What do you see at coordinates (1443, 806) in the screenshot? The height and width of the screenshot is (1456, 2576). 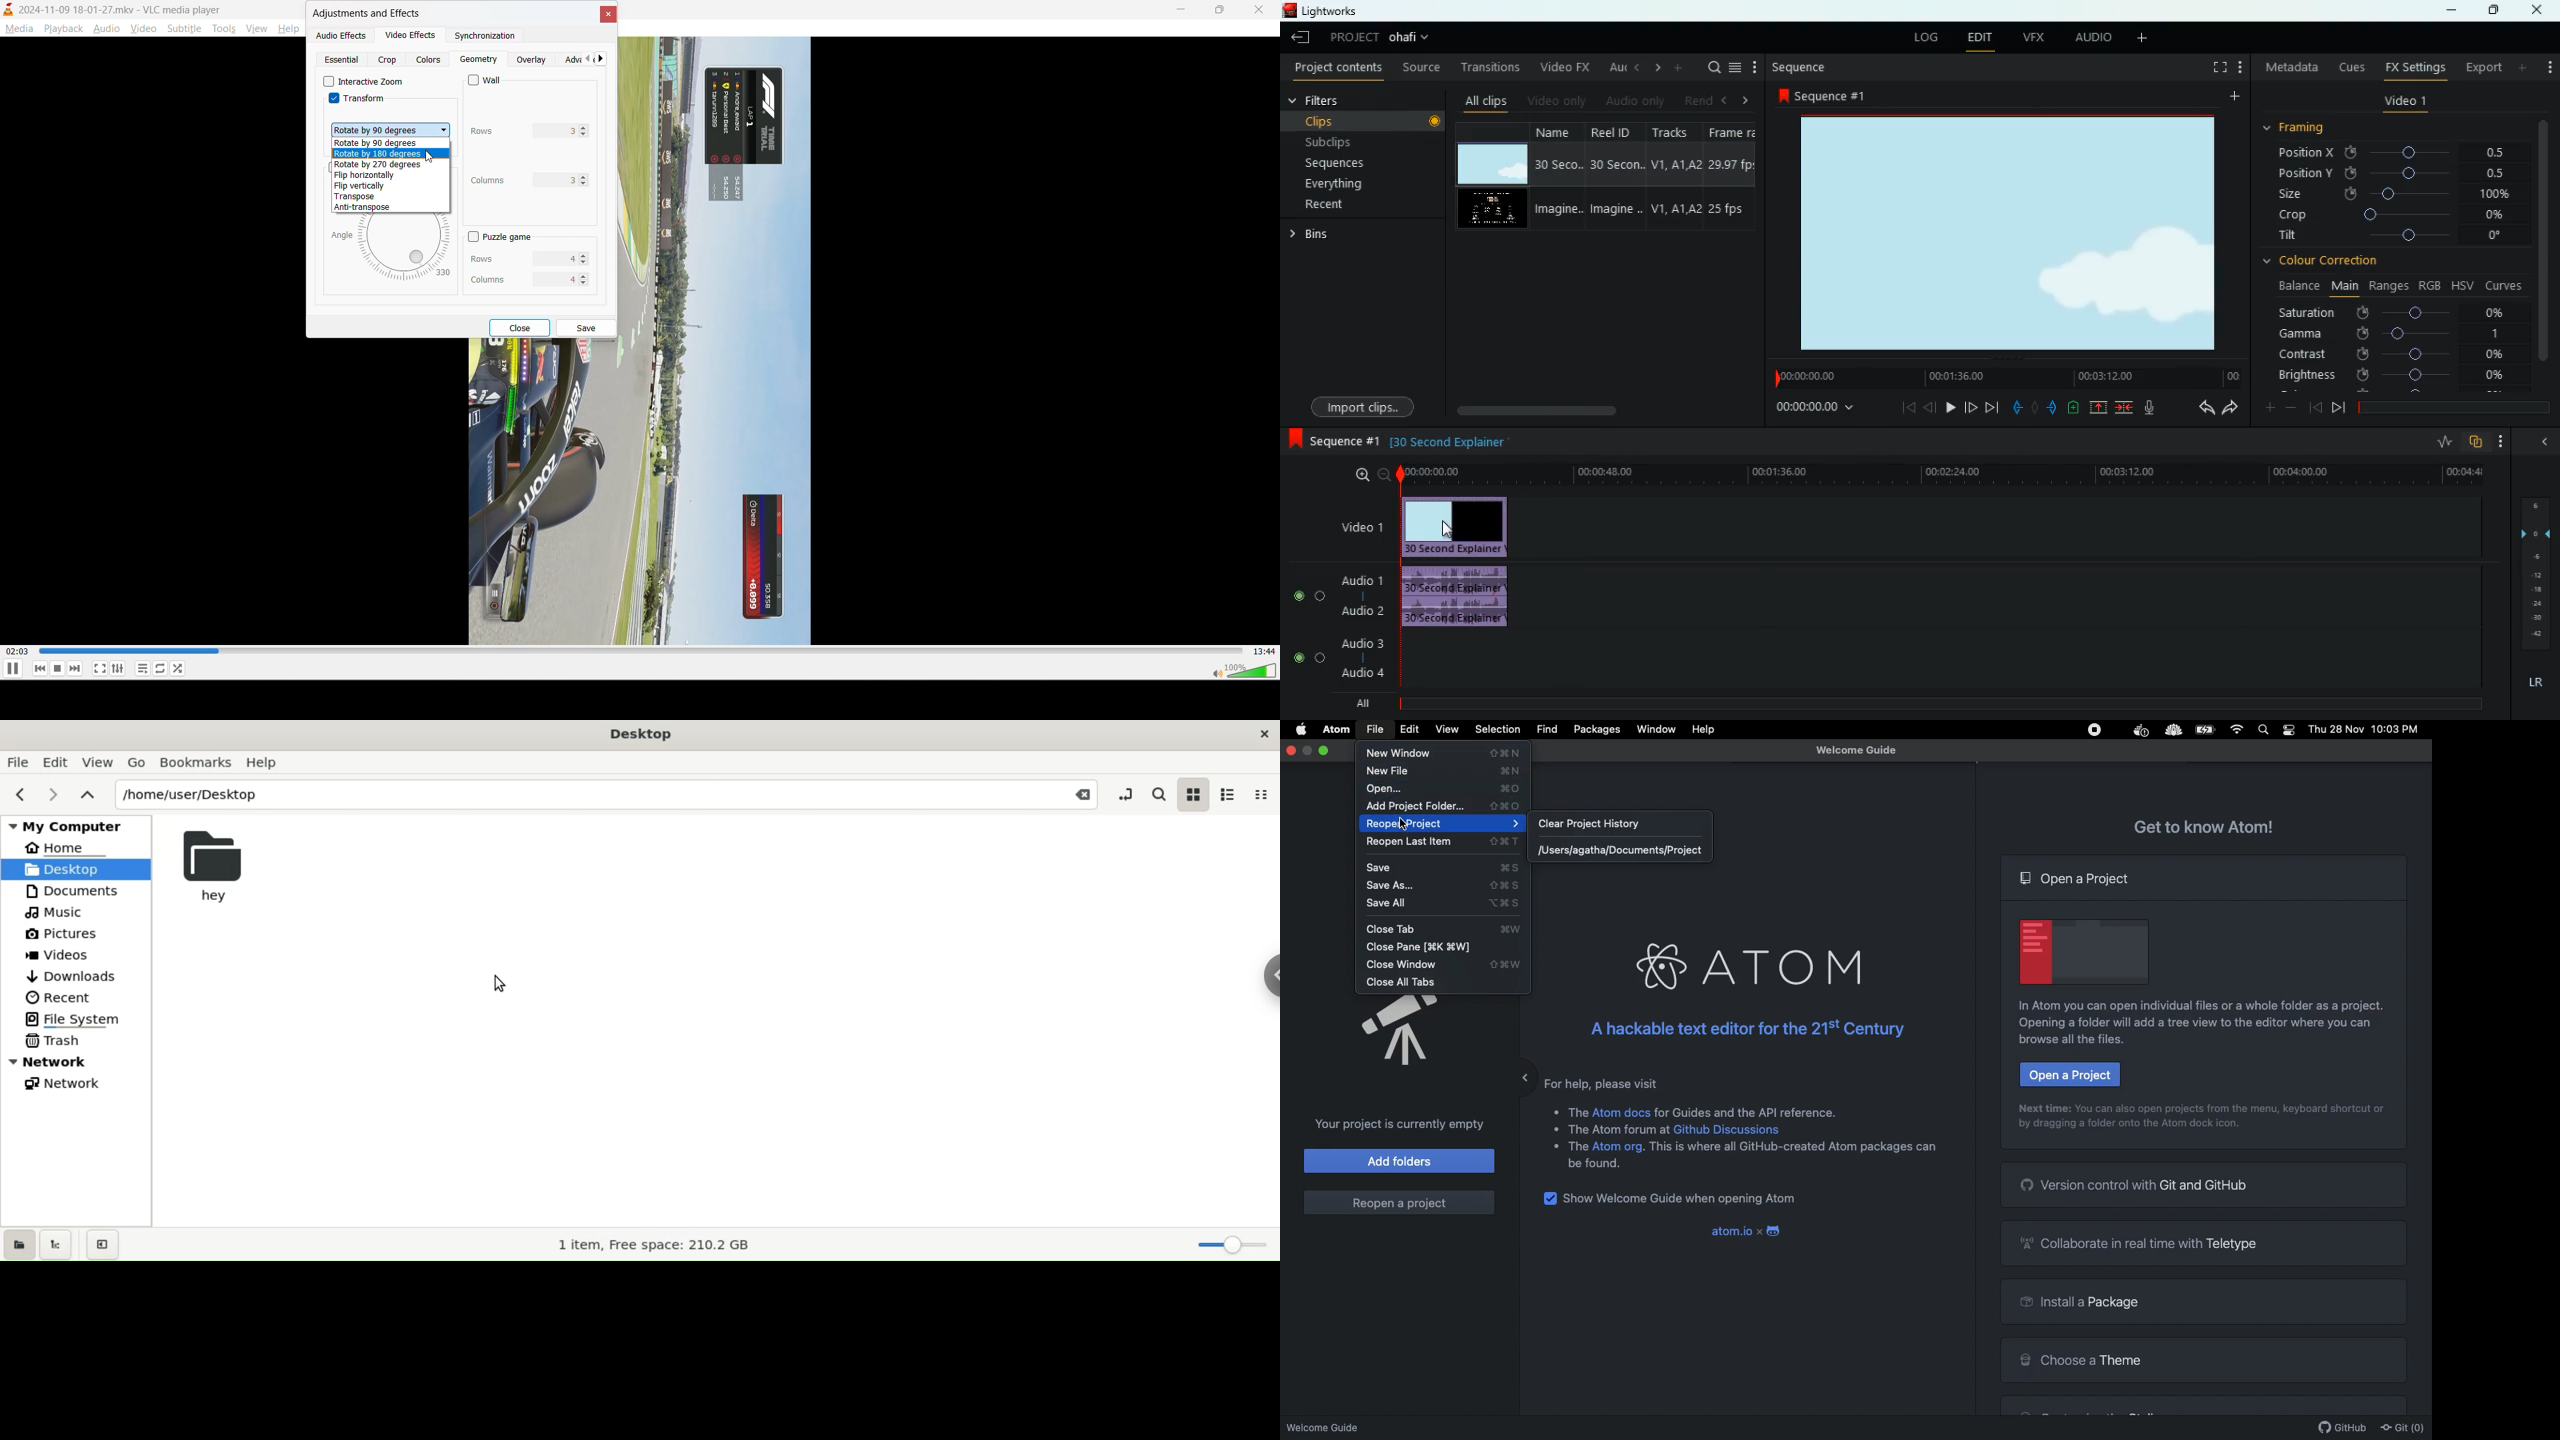 I see `Add project folder` at bounding box center [1443, 806].